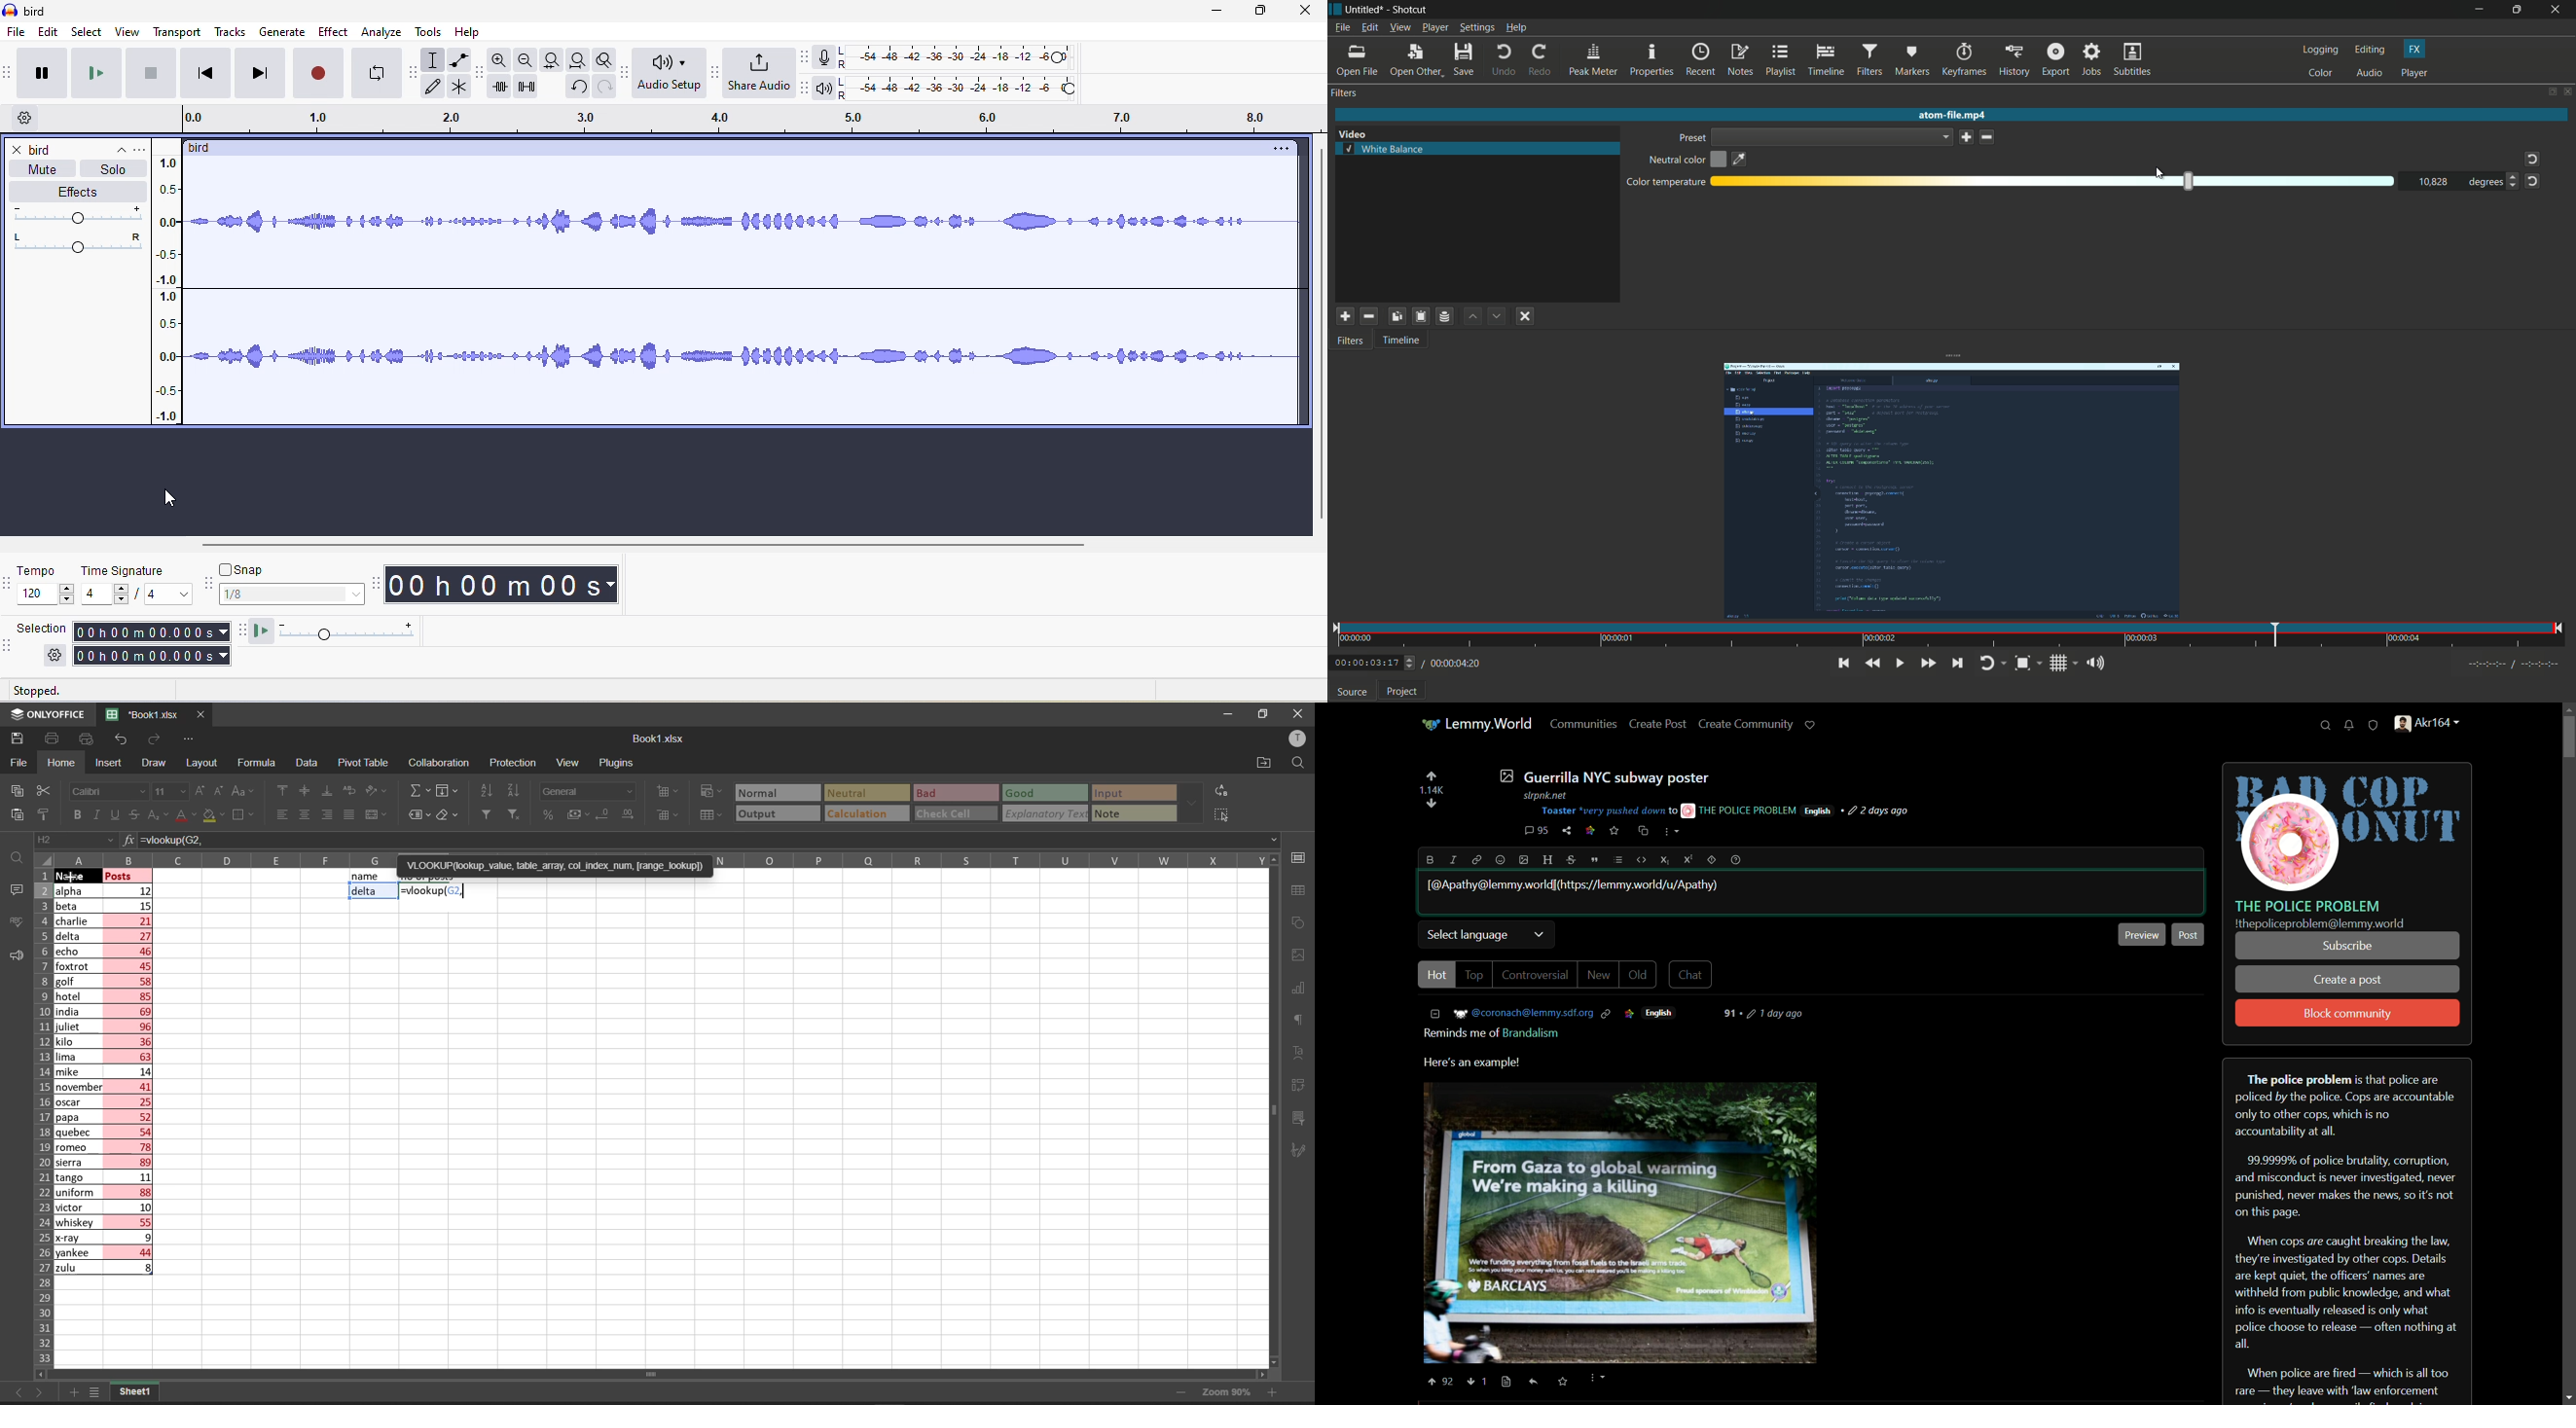 This screenshot has width=2576, height=1428. I want to click on undo, so click(1502, 59).